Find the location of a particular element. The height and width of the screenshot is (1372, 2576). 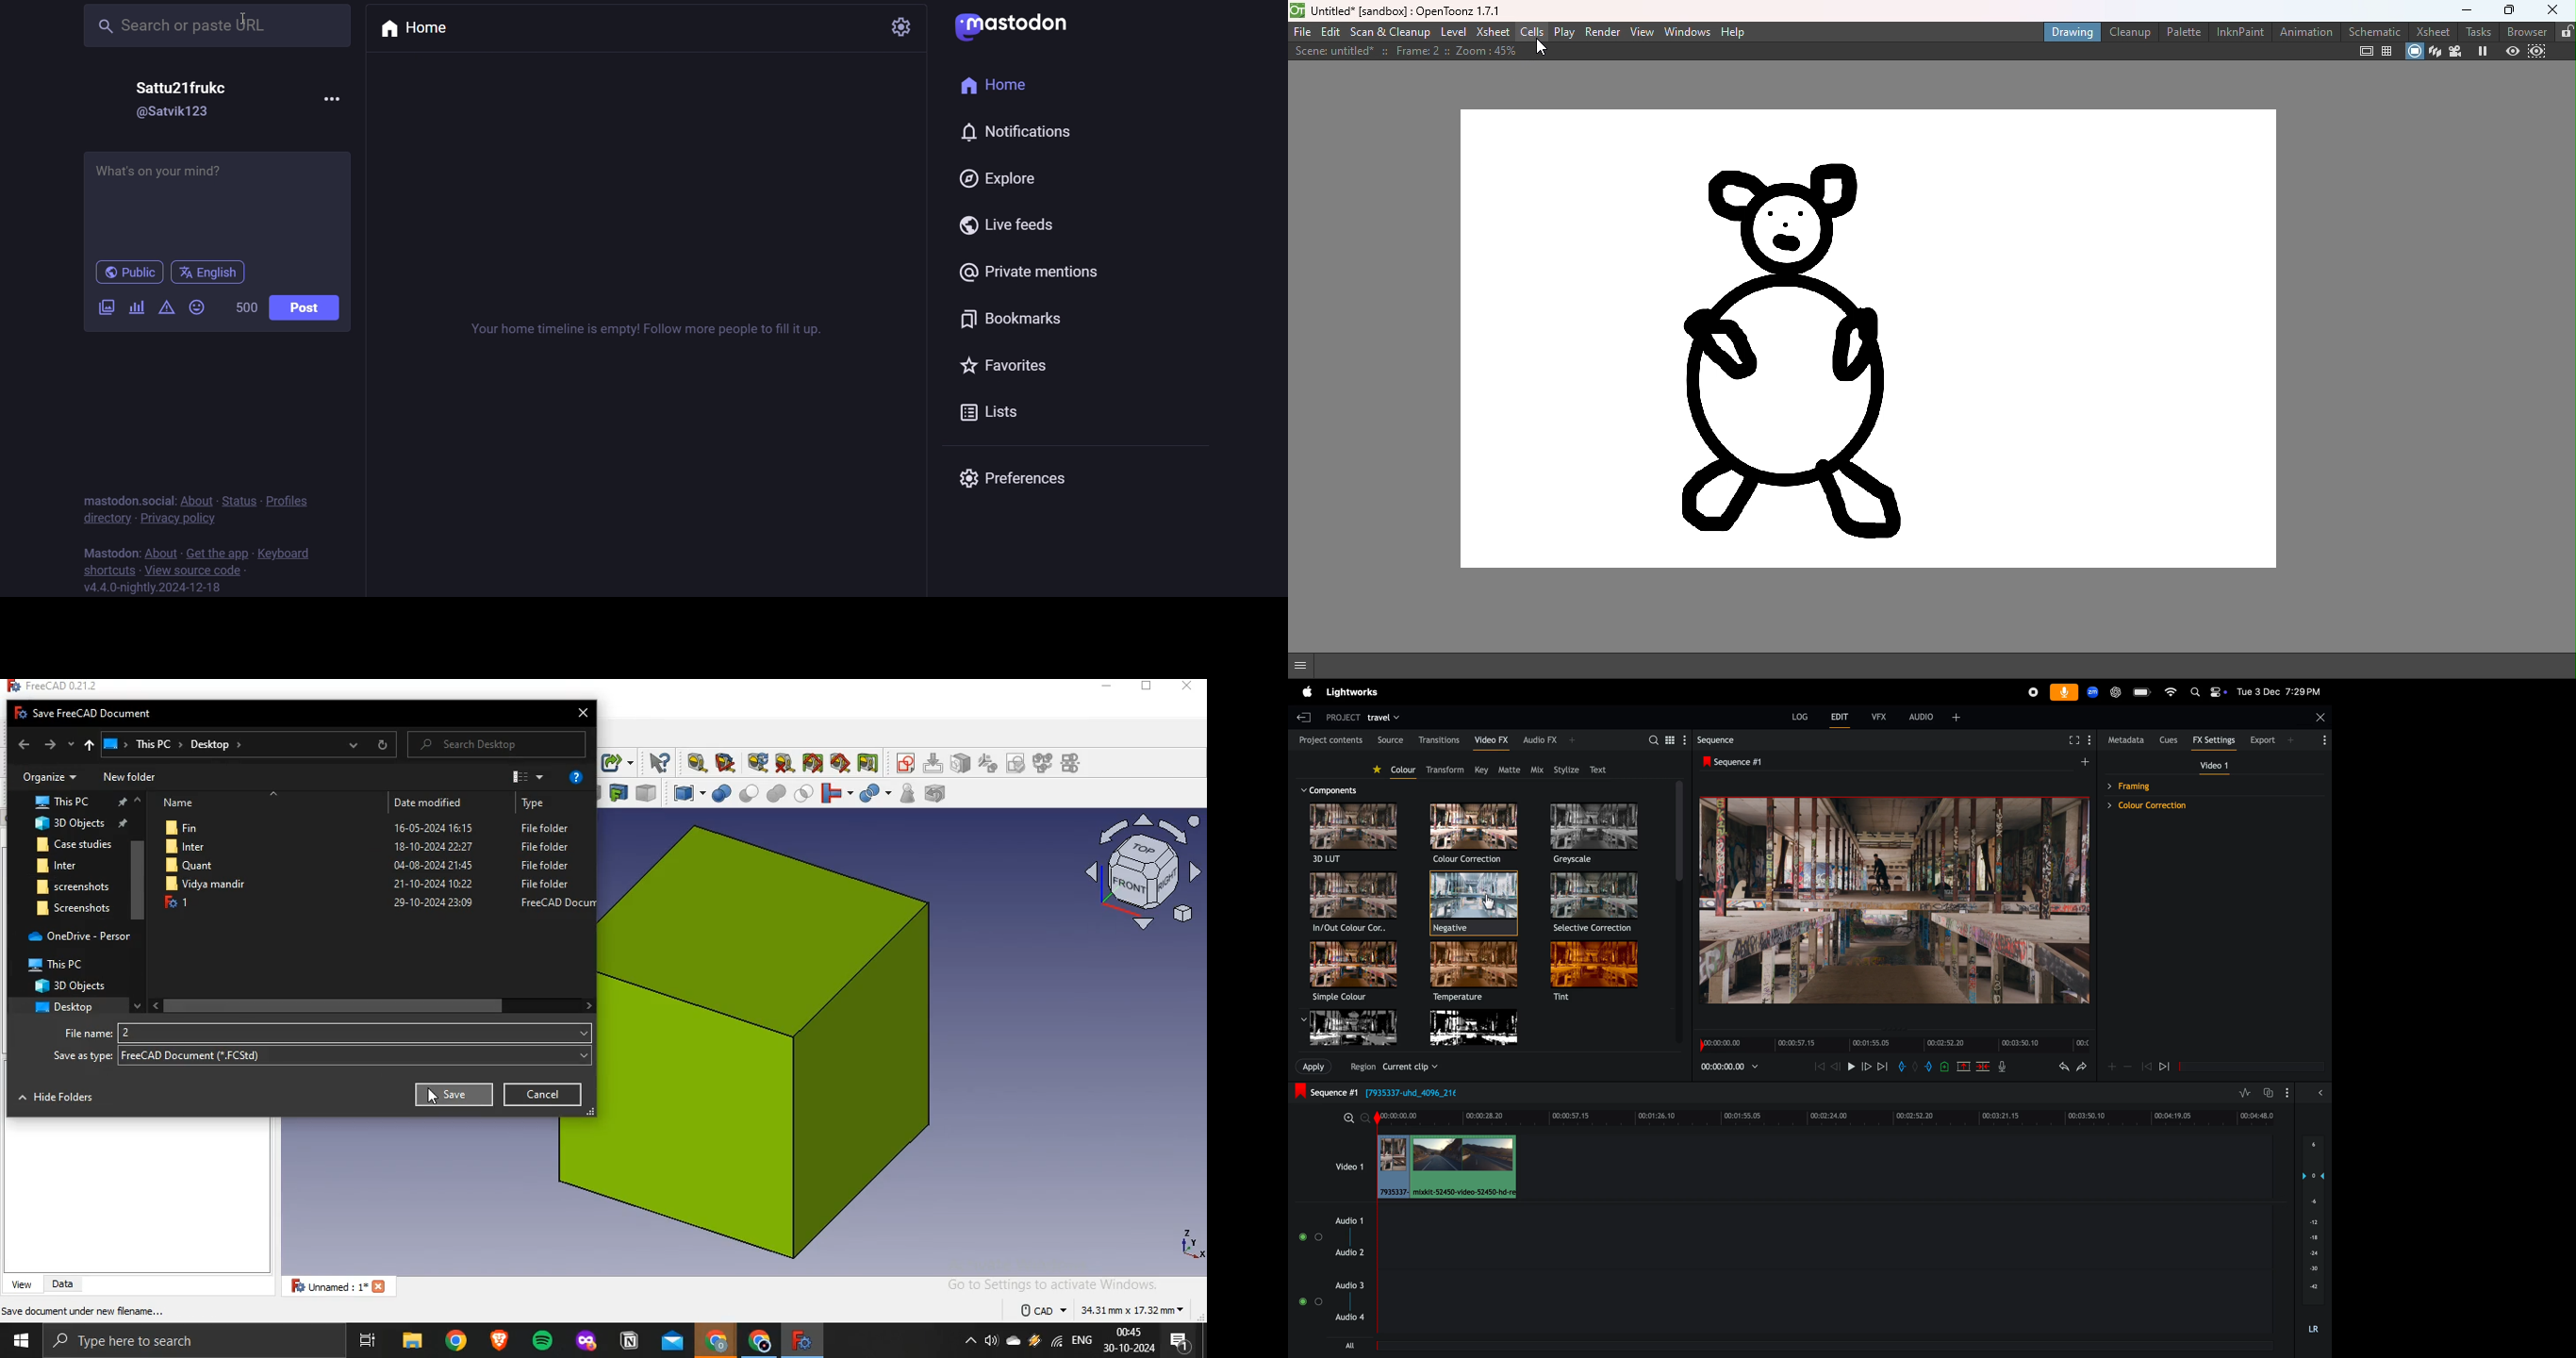

about is located at coordinates (194, 499).